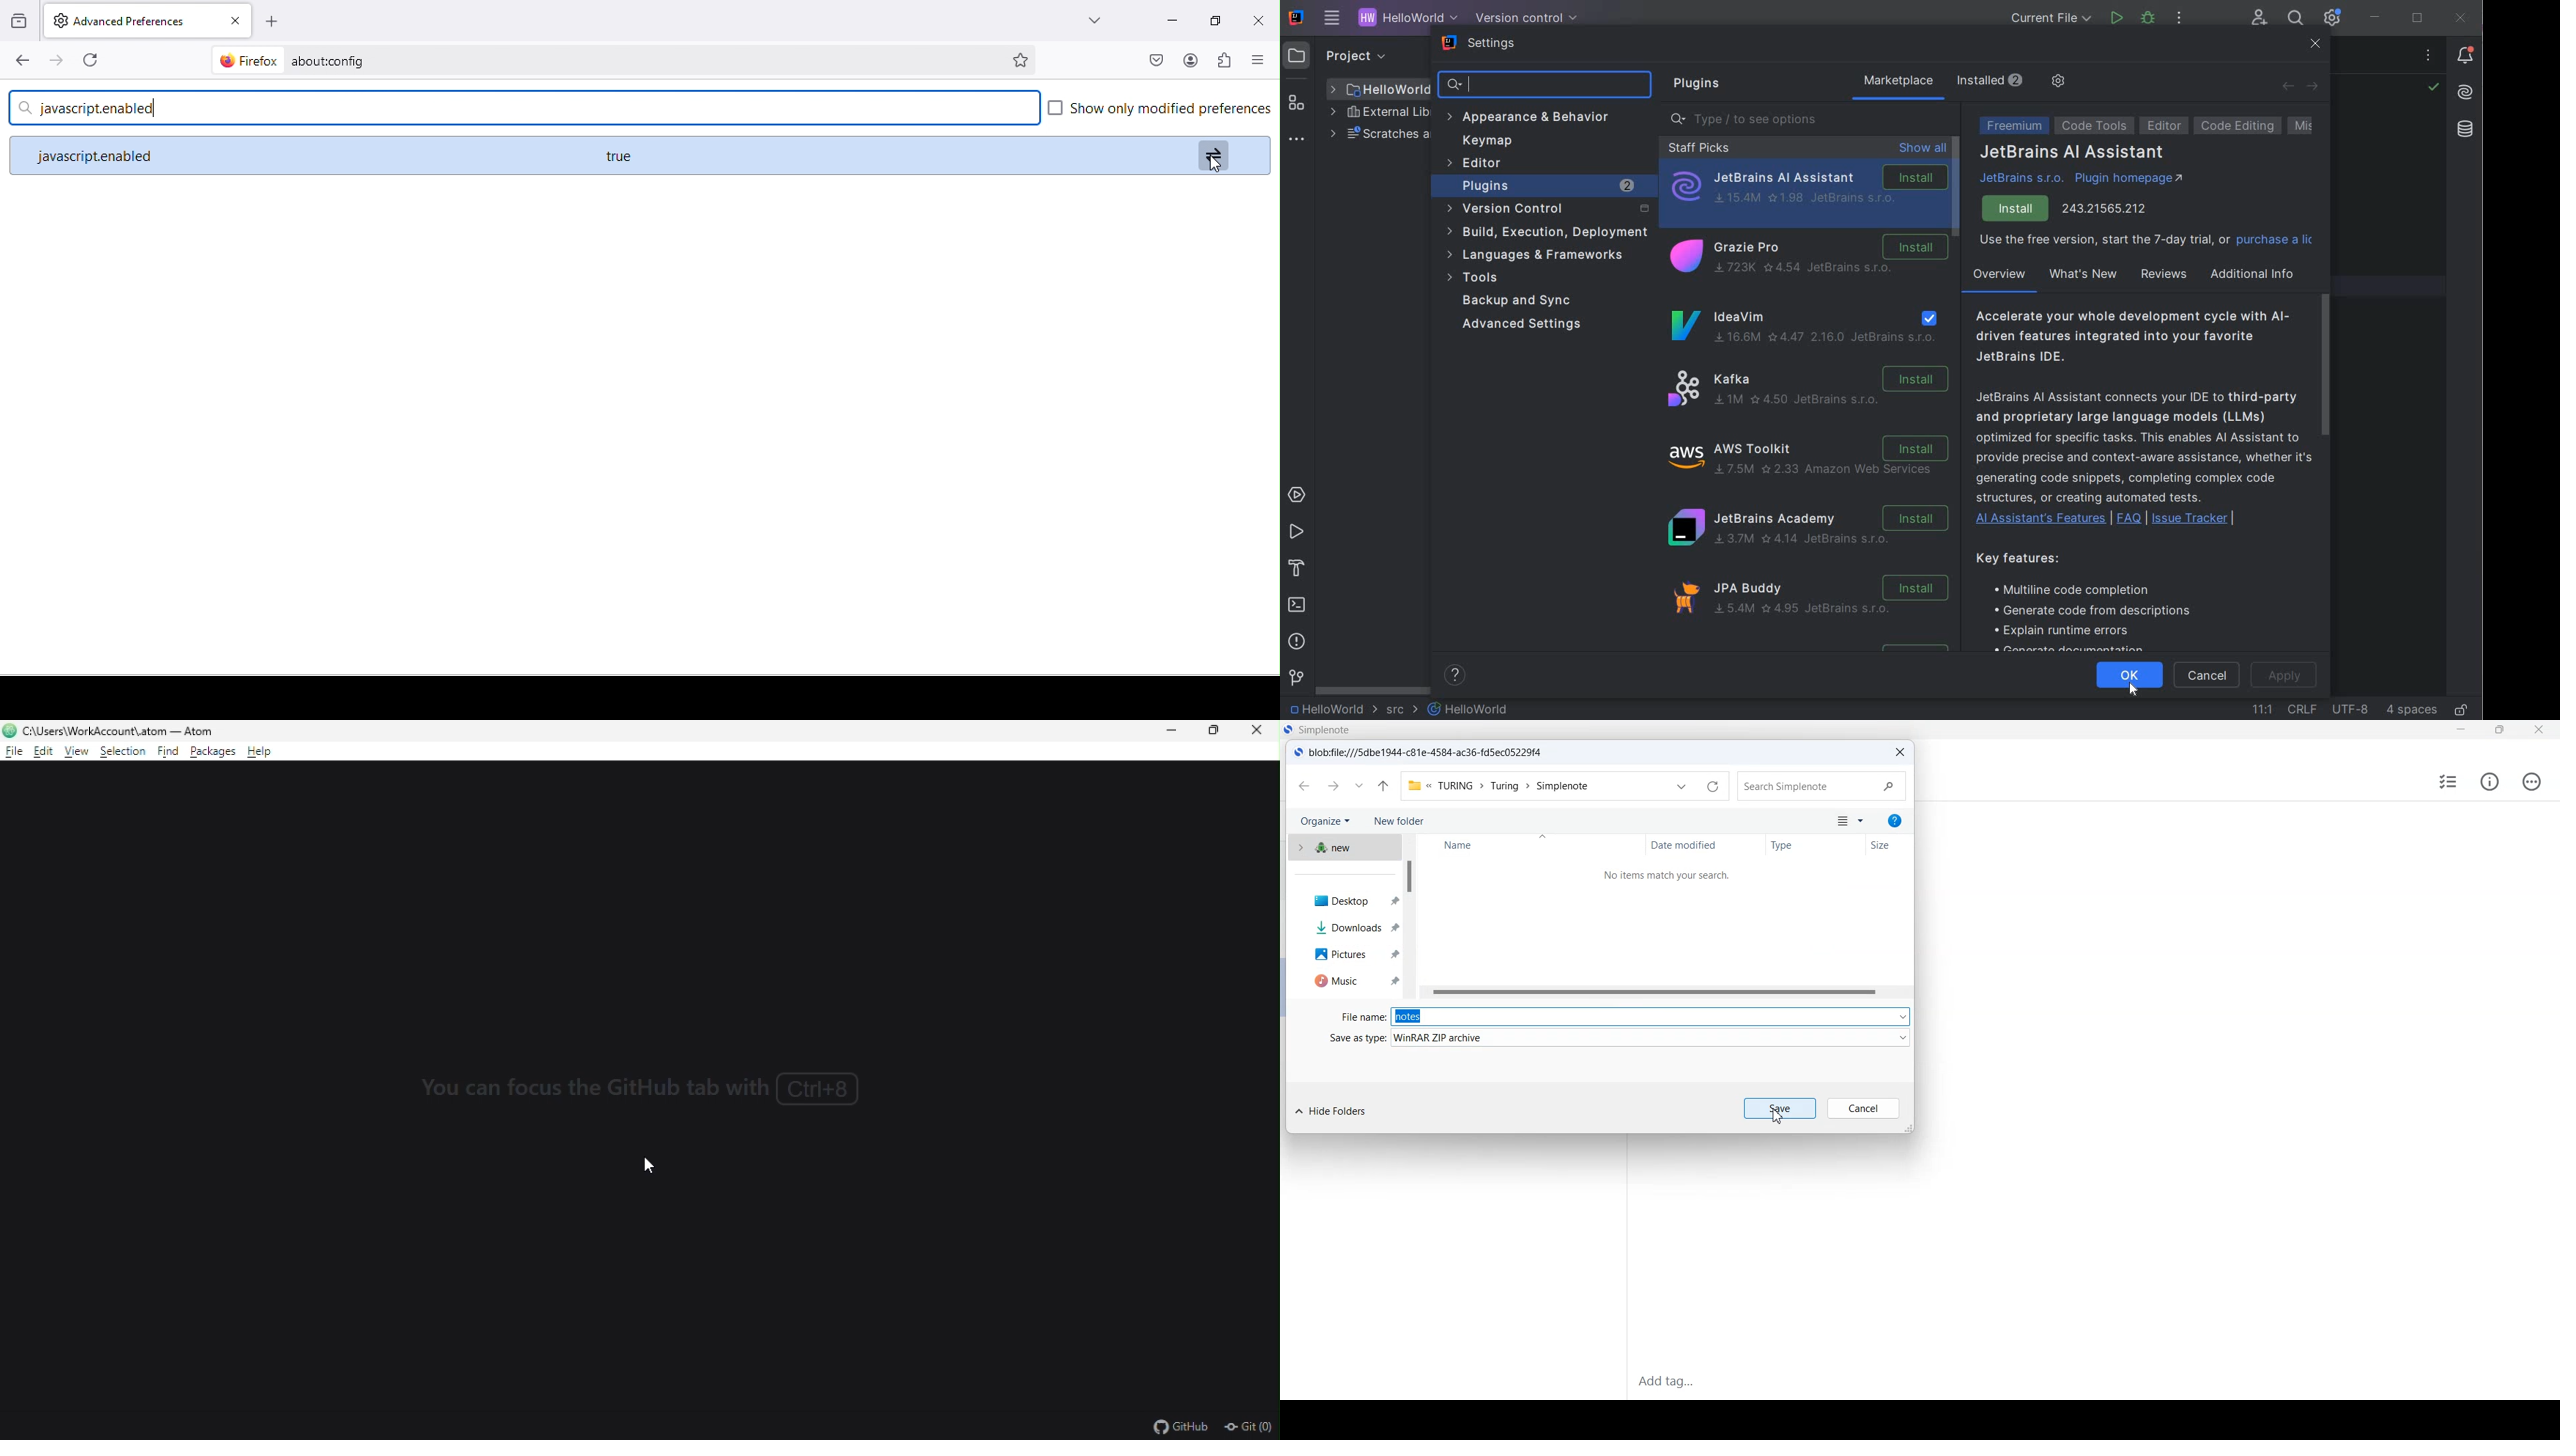  Describe the element at coordinates (124, 753) in the screenshot. I see `selection` at that location.